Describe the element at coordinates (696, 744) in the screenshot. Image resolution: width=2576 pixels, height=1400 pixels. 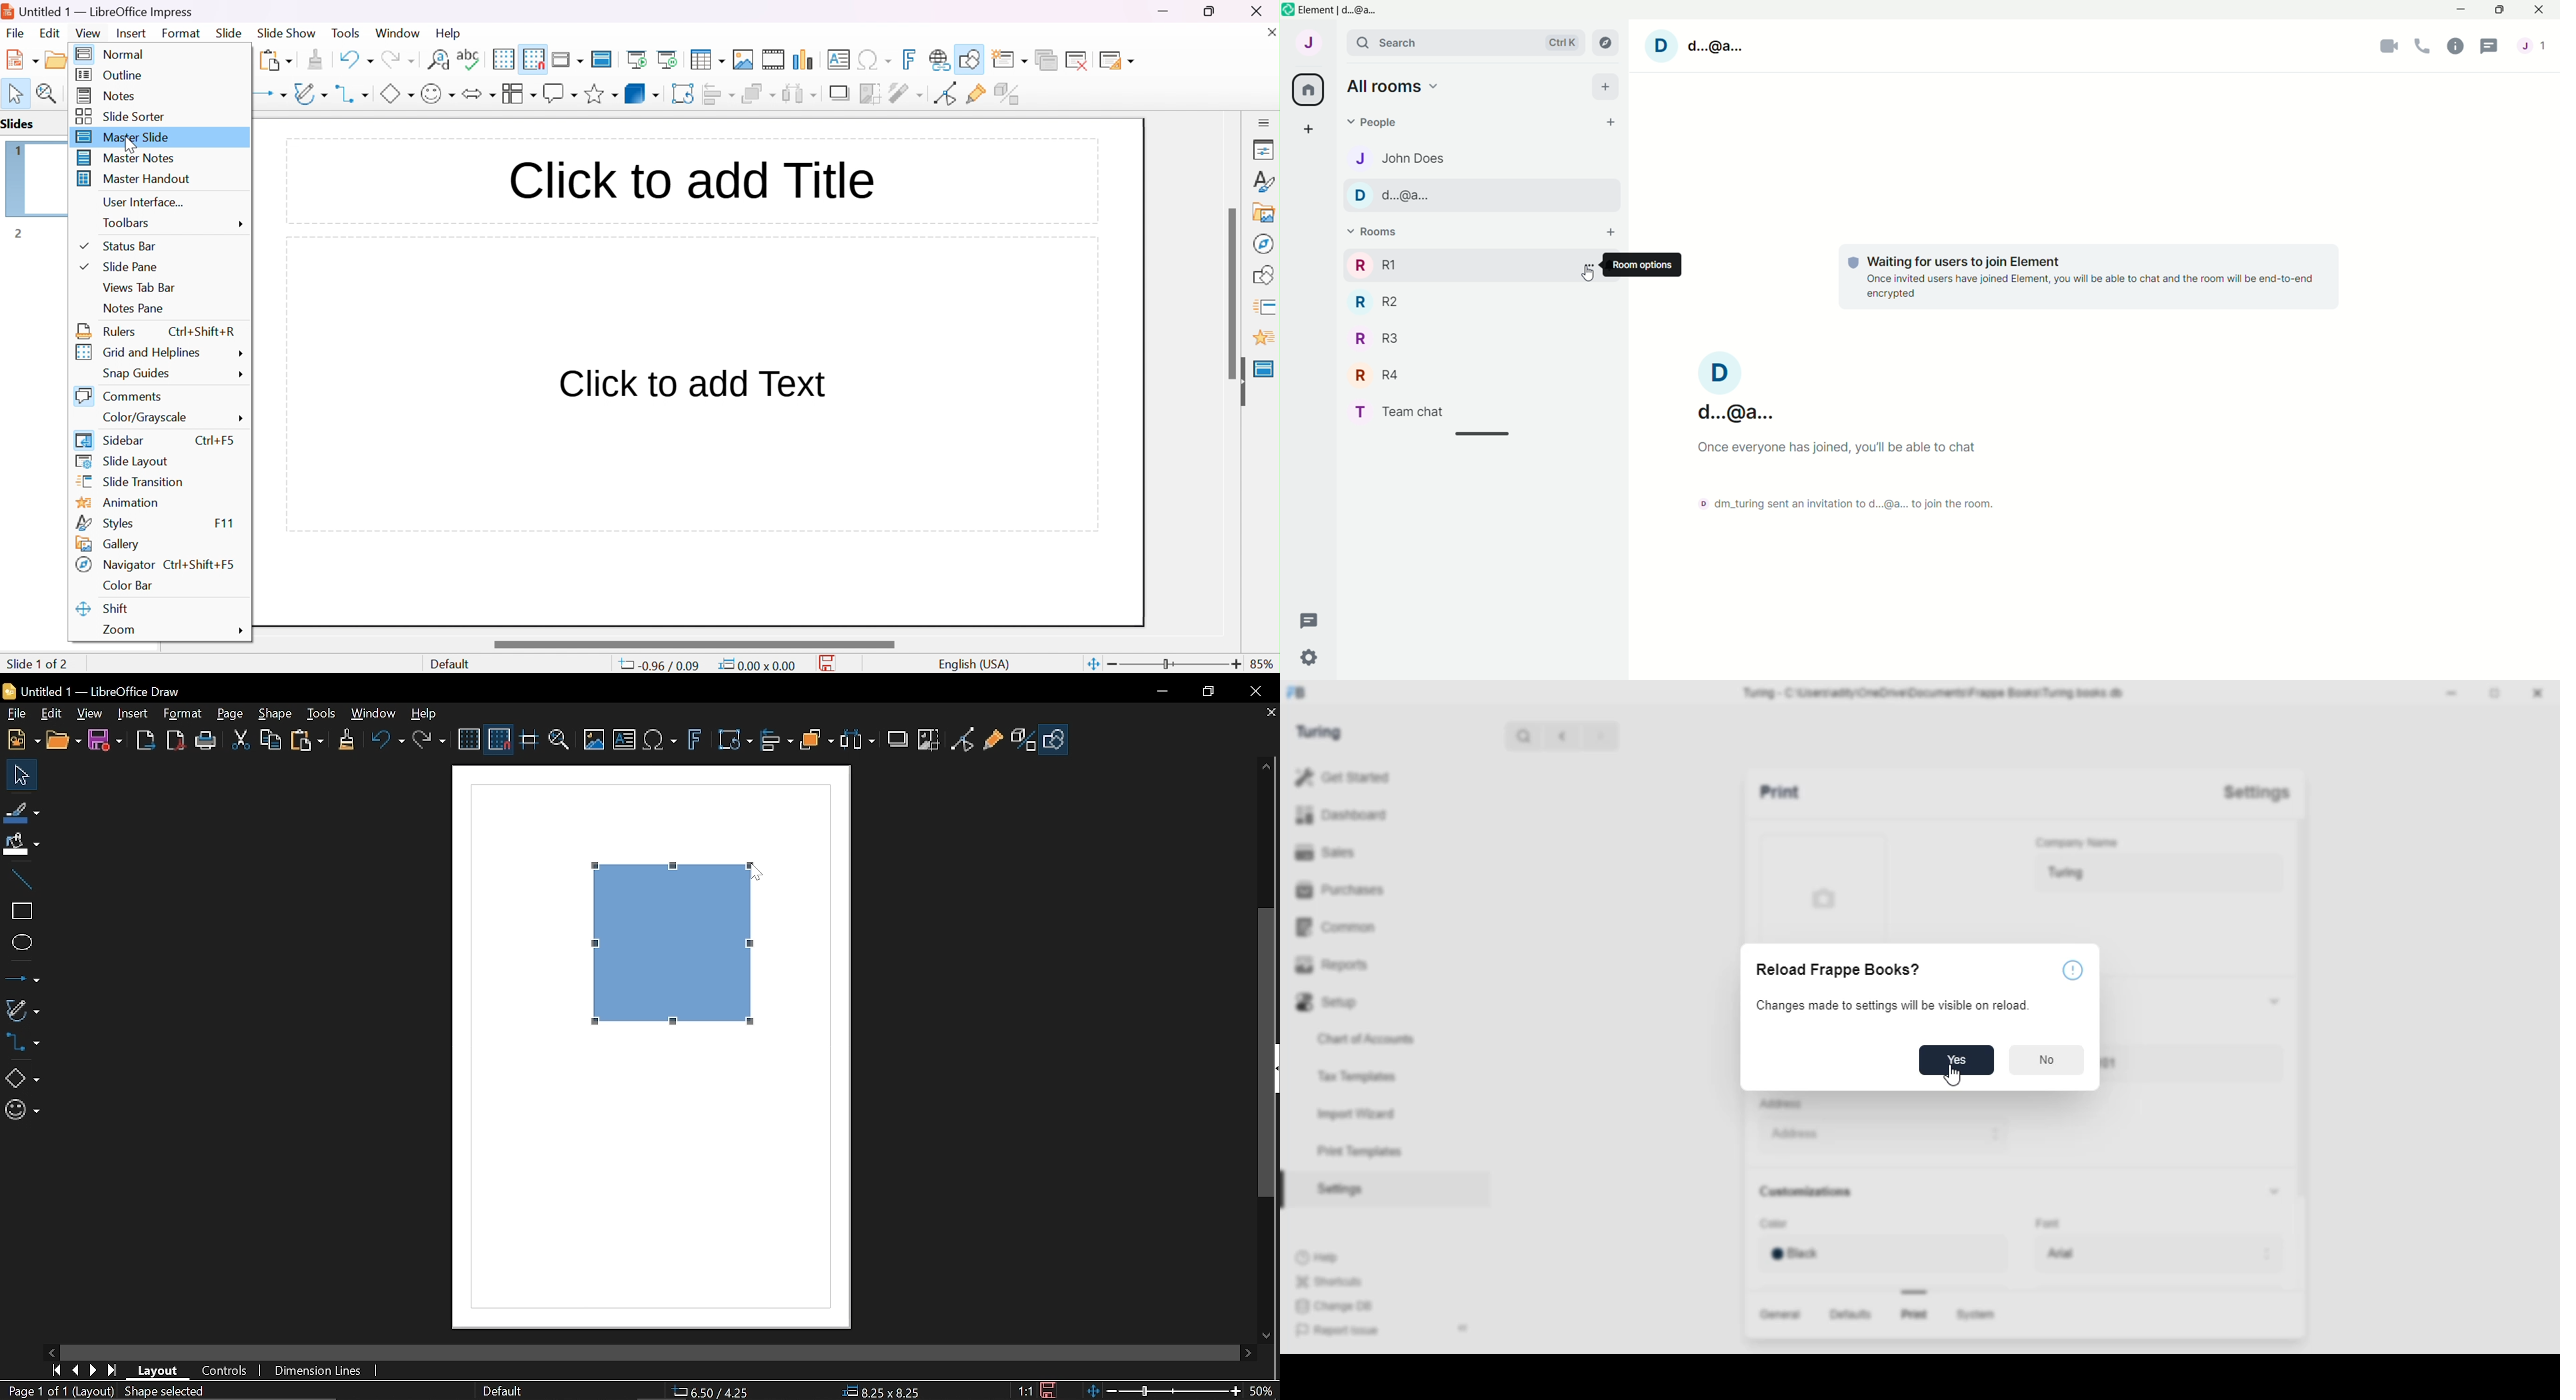
I see `Insert fontwork text` at that location.